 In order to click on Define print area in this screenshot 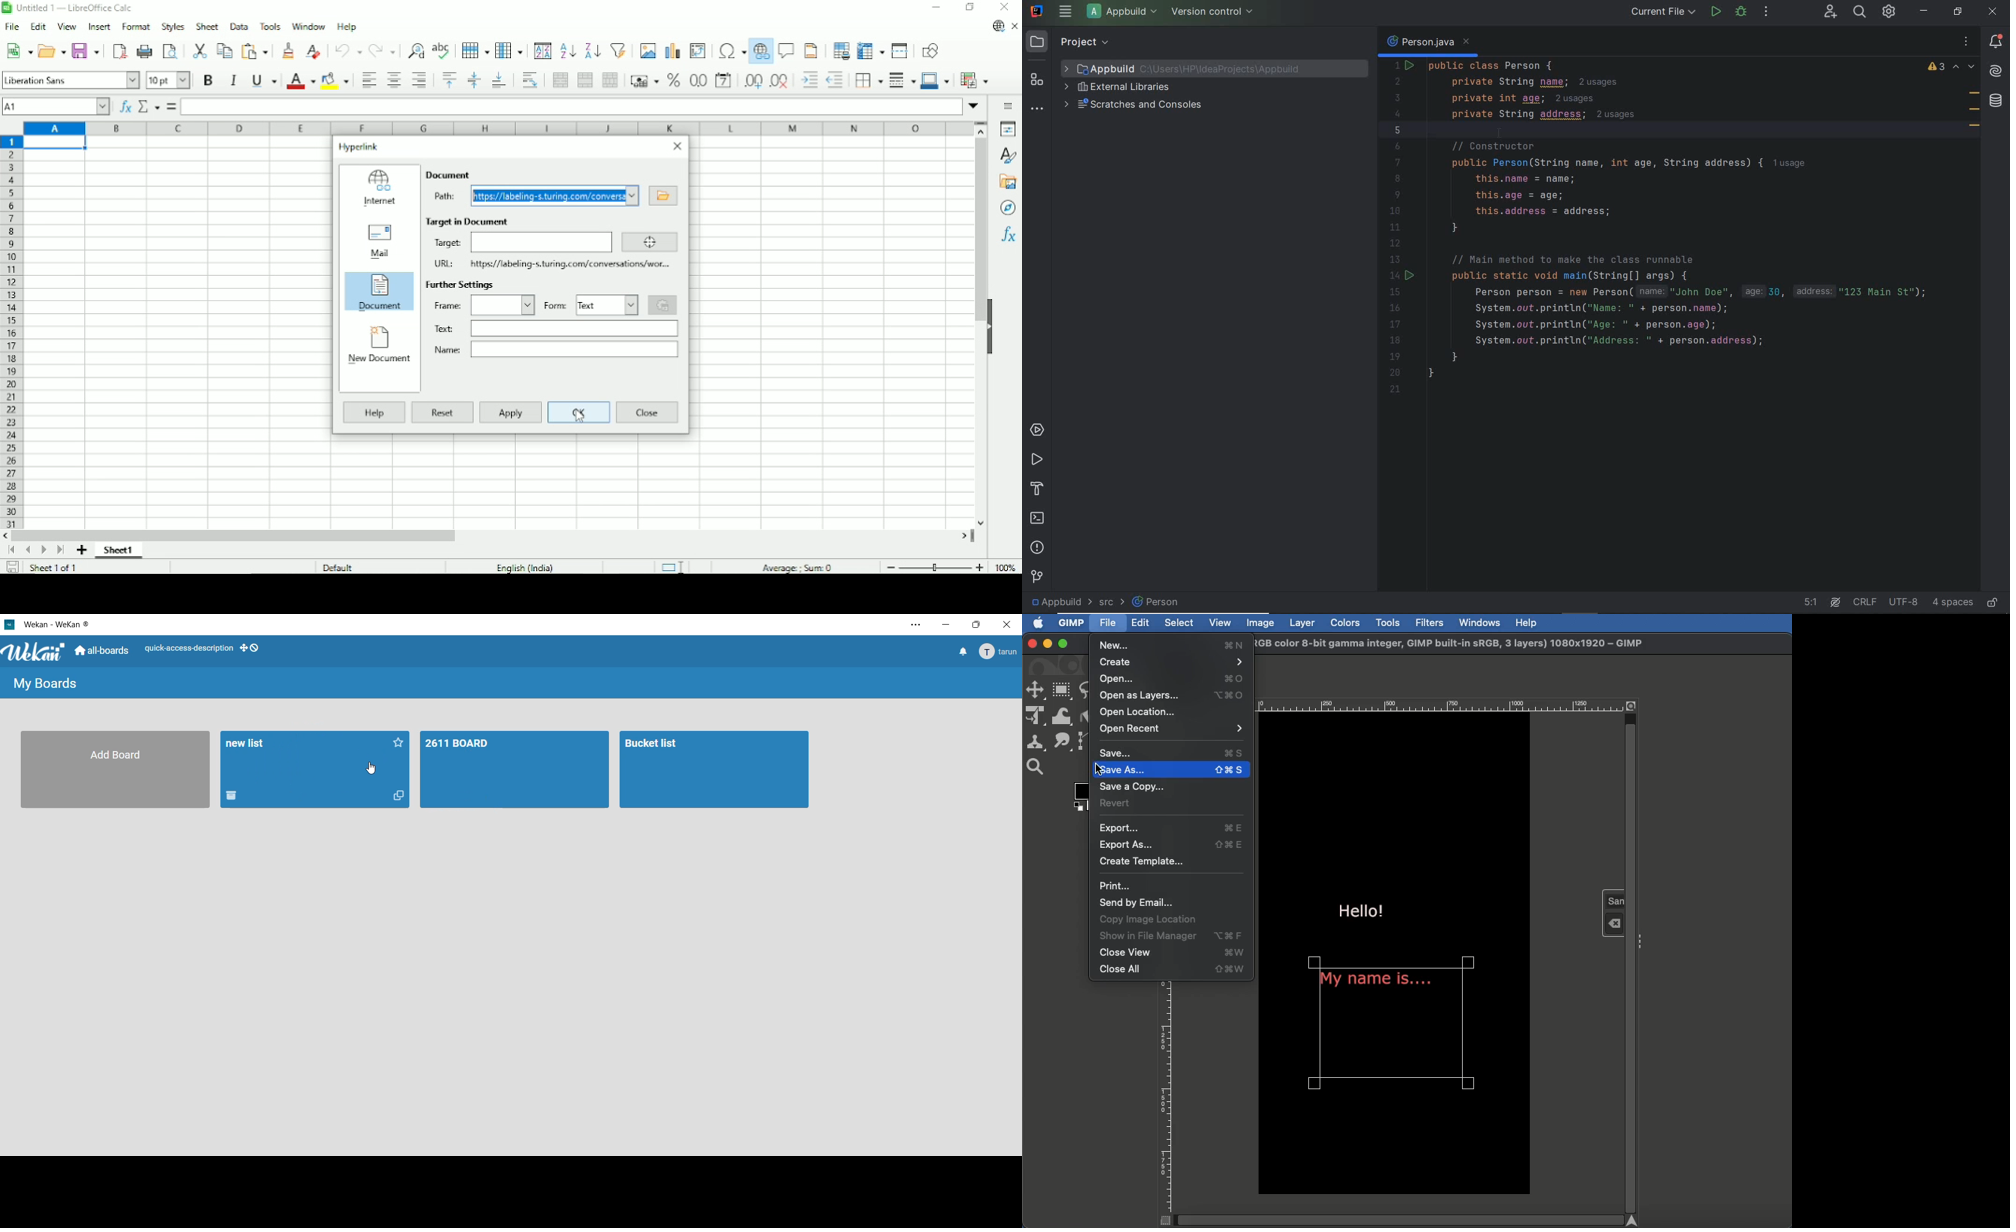, I will do `click(840, 50)`.